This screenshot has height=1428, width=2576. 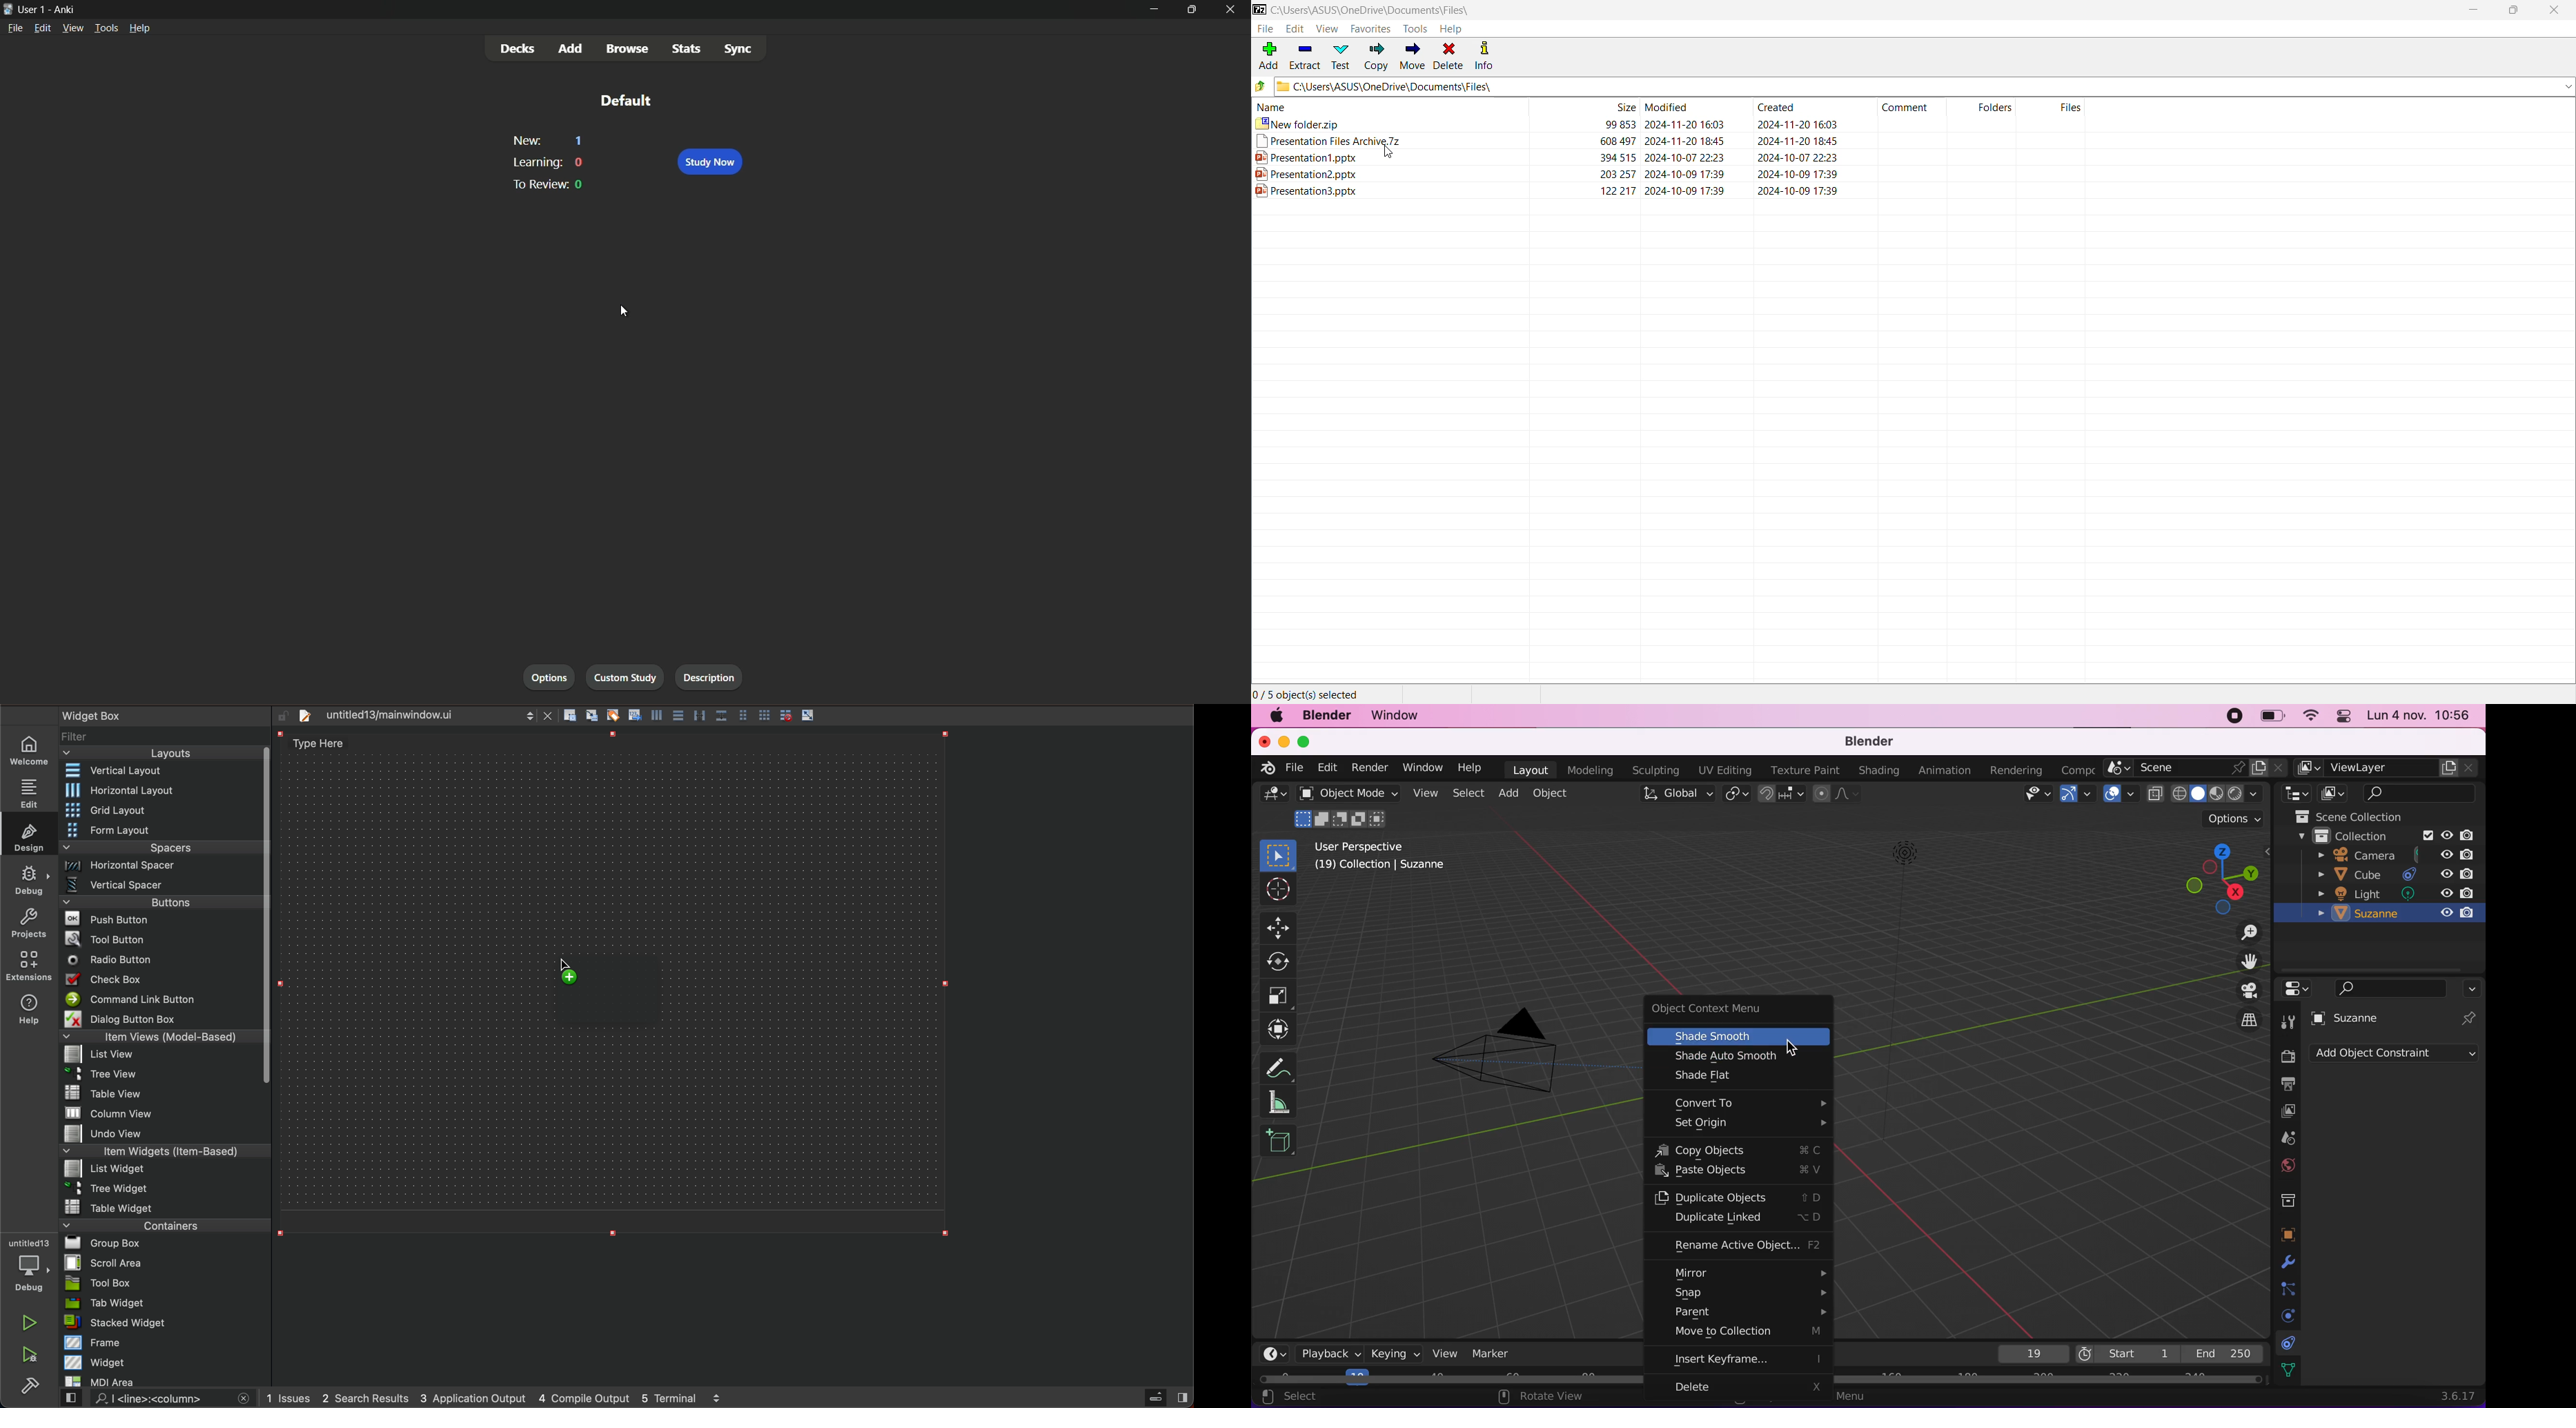 What do you see at coordinates (592, 715) in the screenshot?
I see `` at bounding box center [592, 715].